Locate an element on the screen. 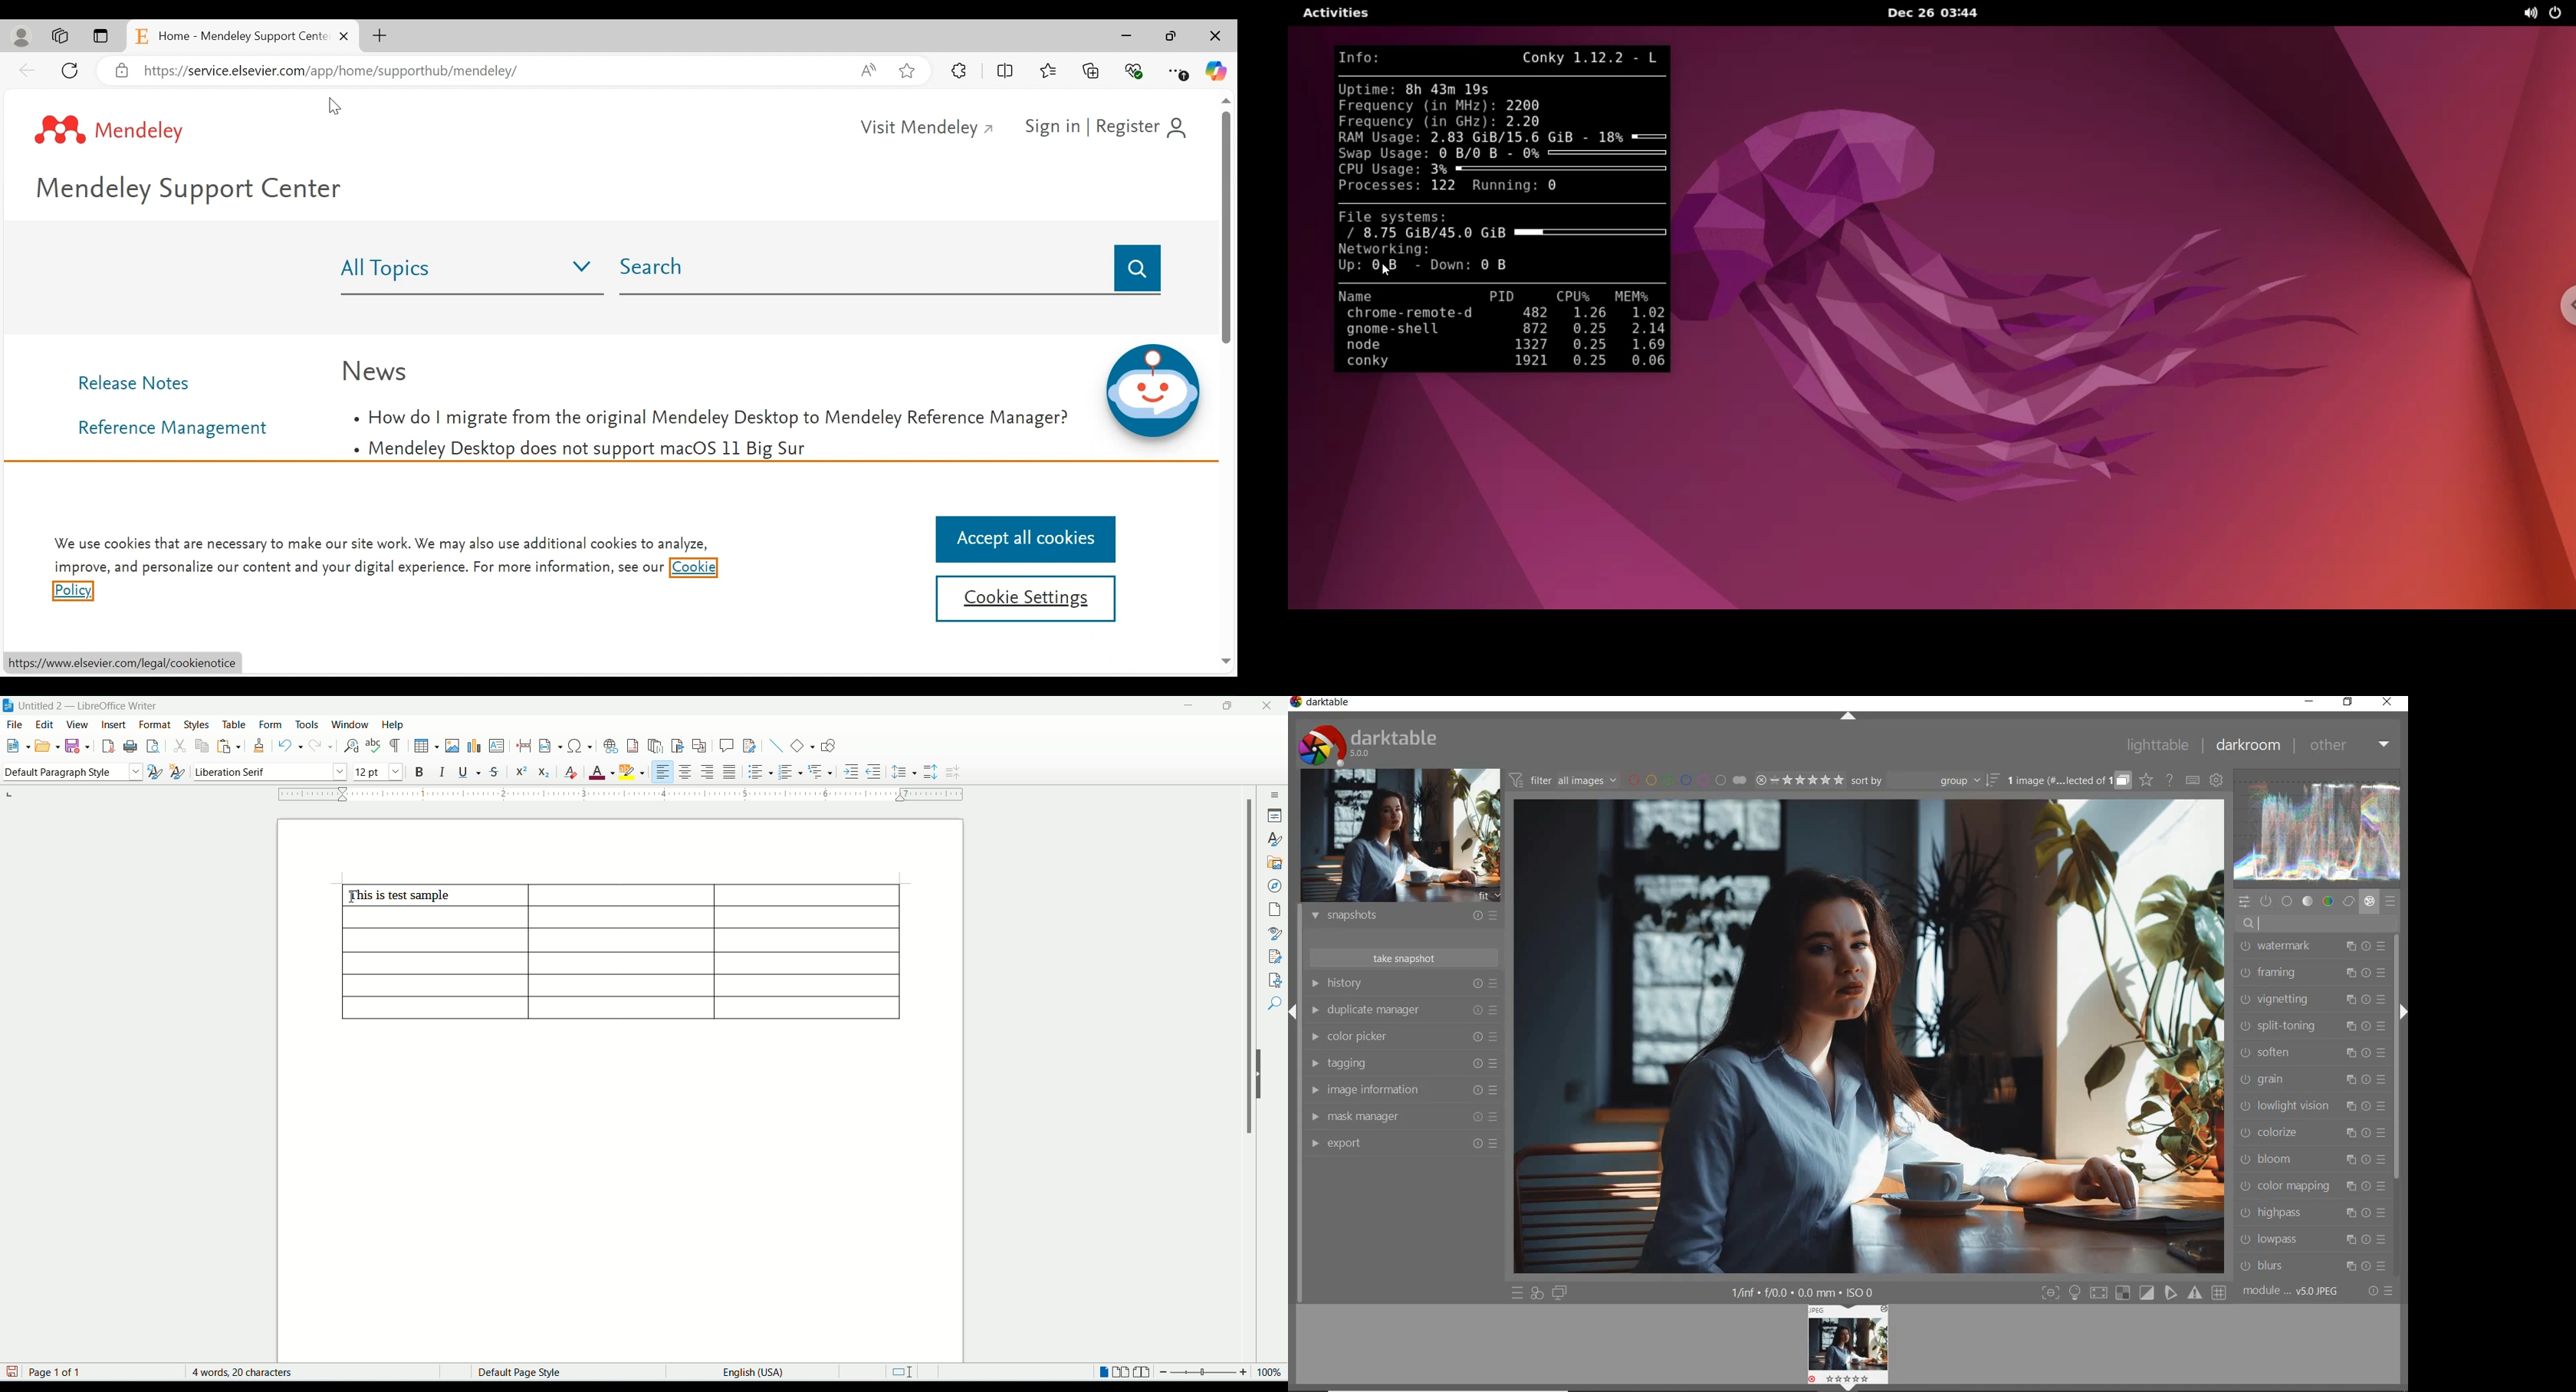 The width and height of the screenshot is (2576, 1400). Collections is located at coordinates (1093, 70).